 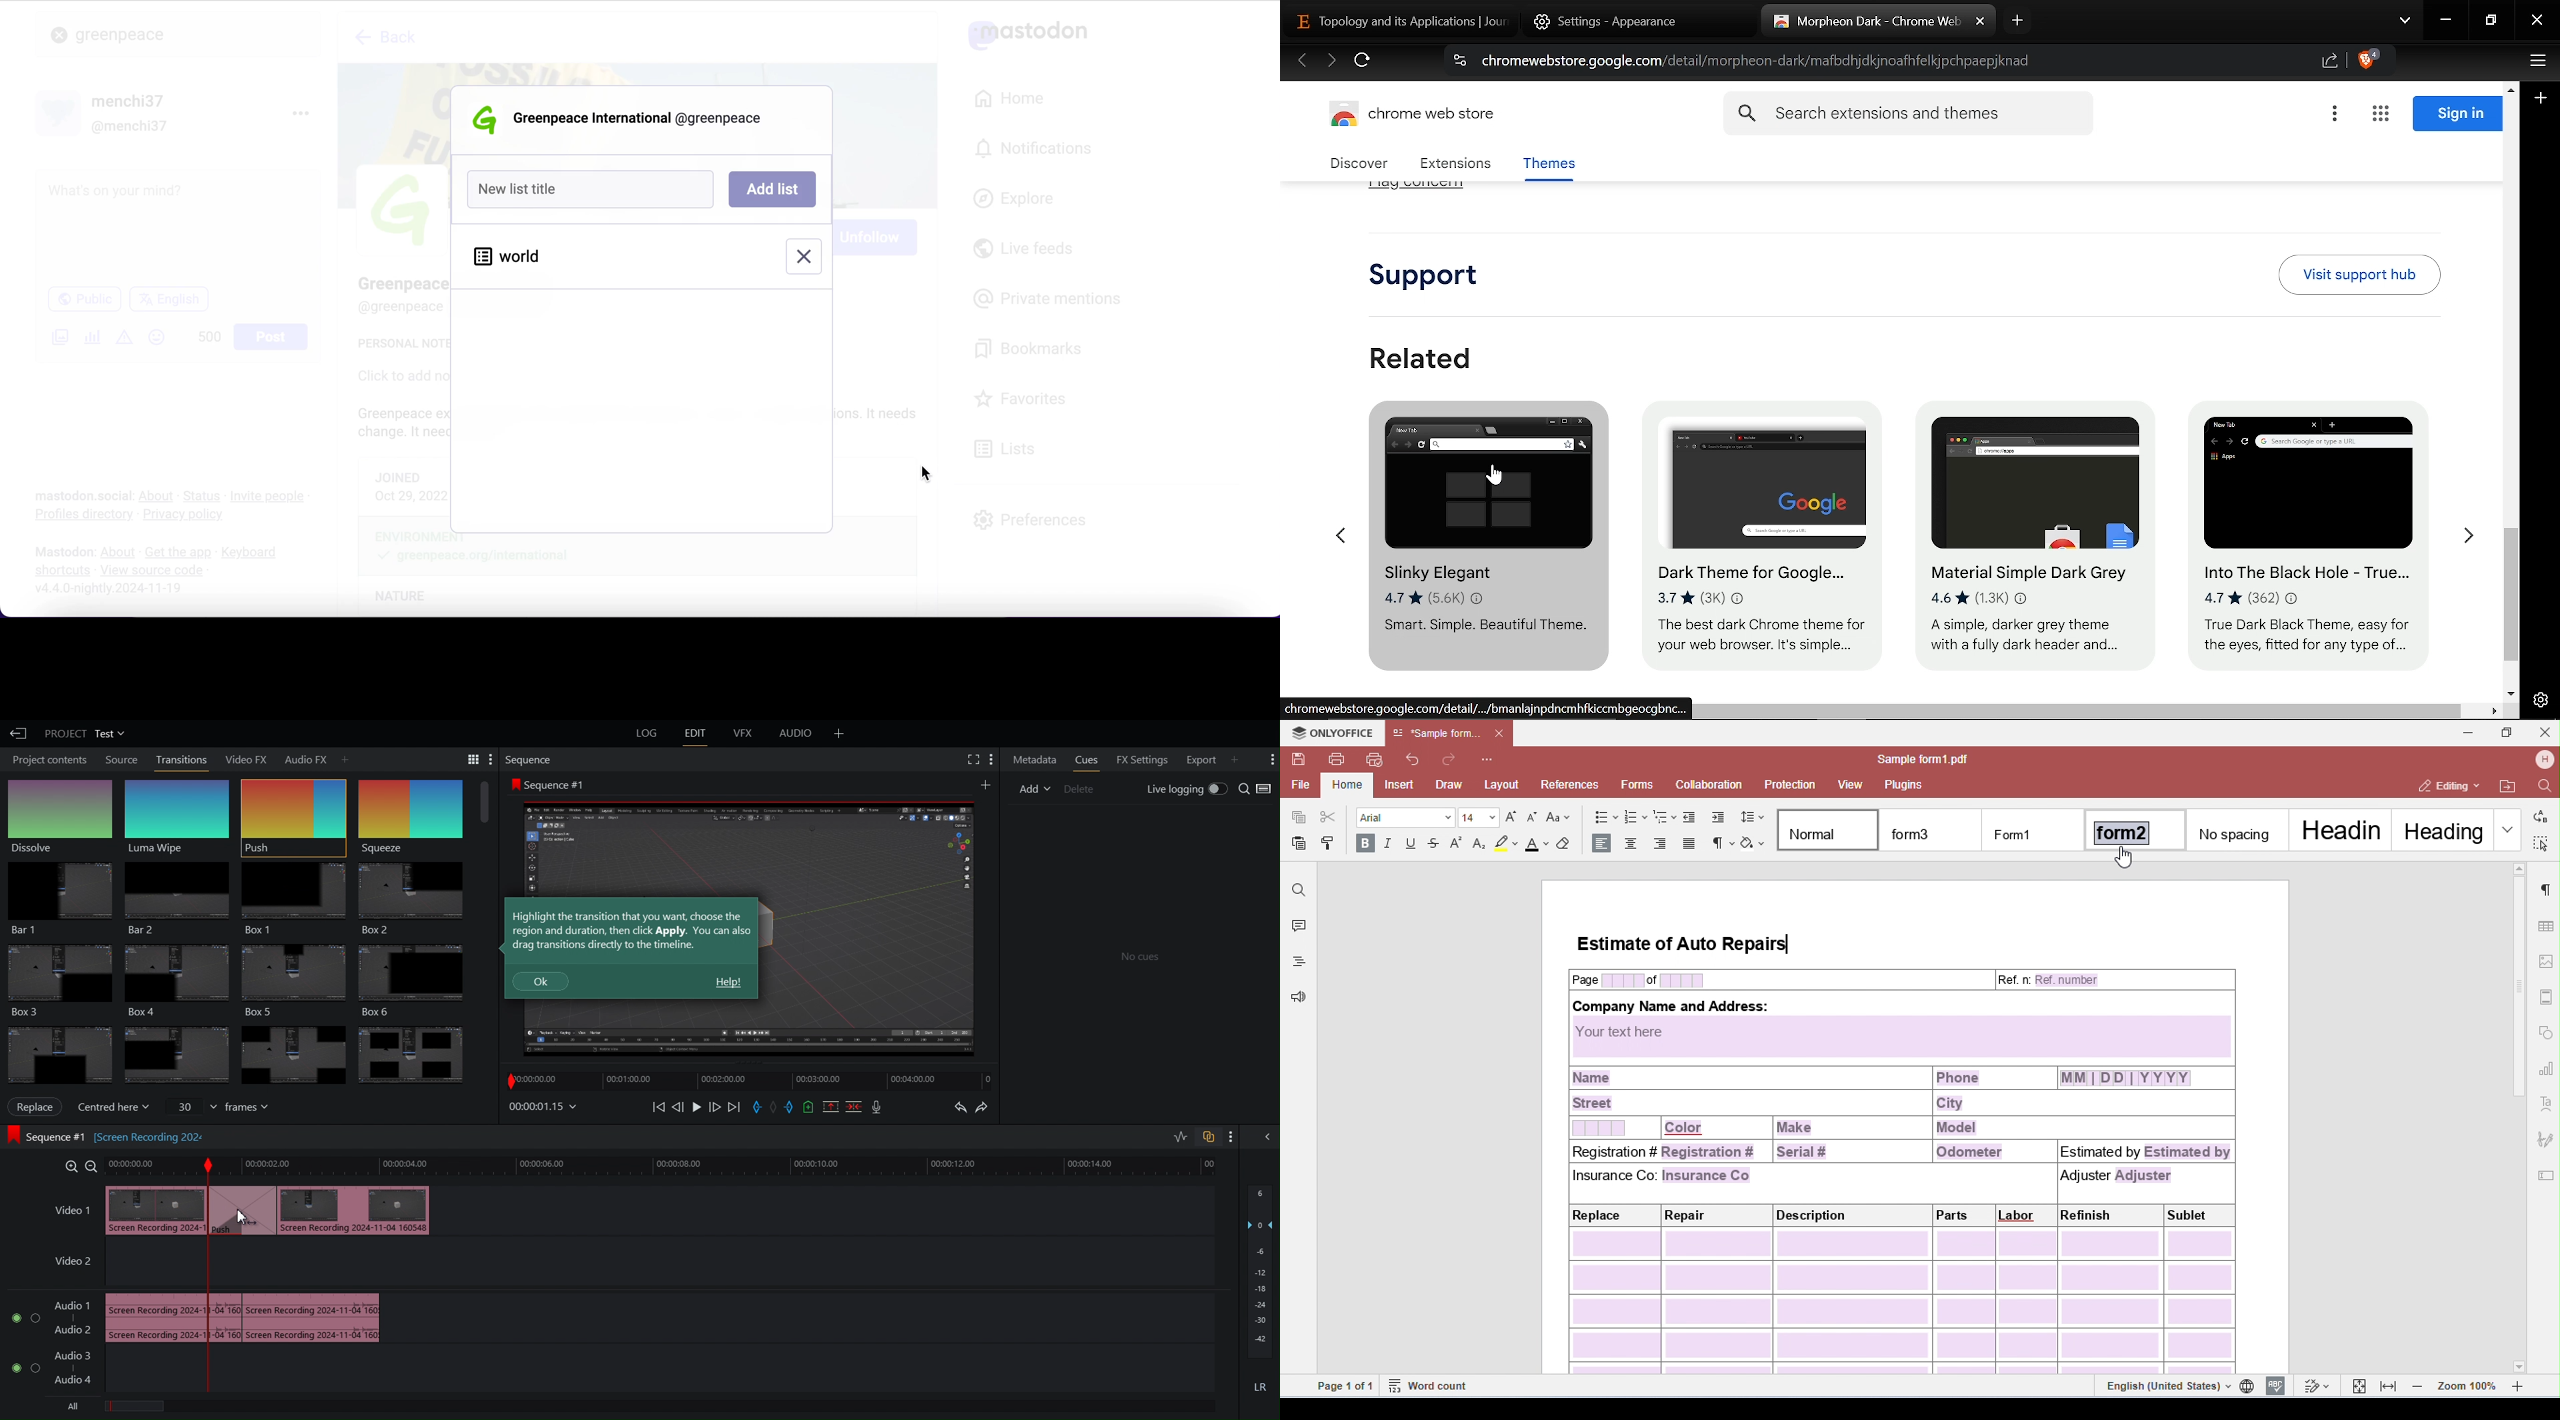 I want to click on Timeline, so click(x=737, y=1083).